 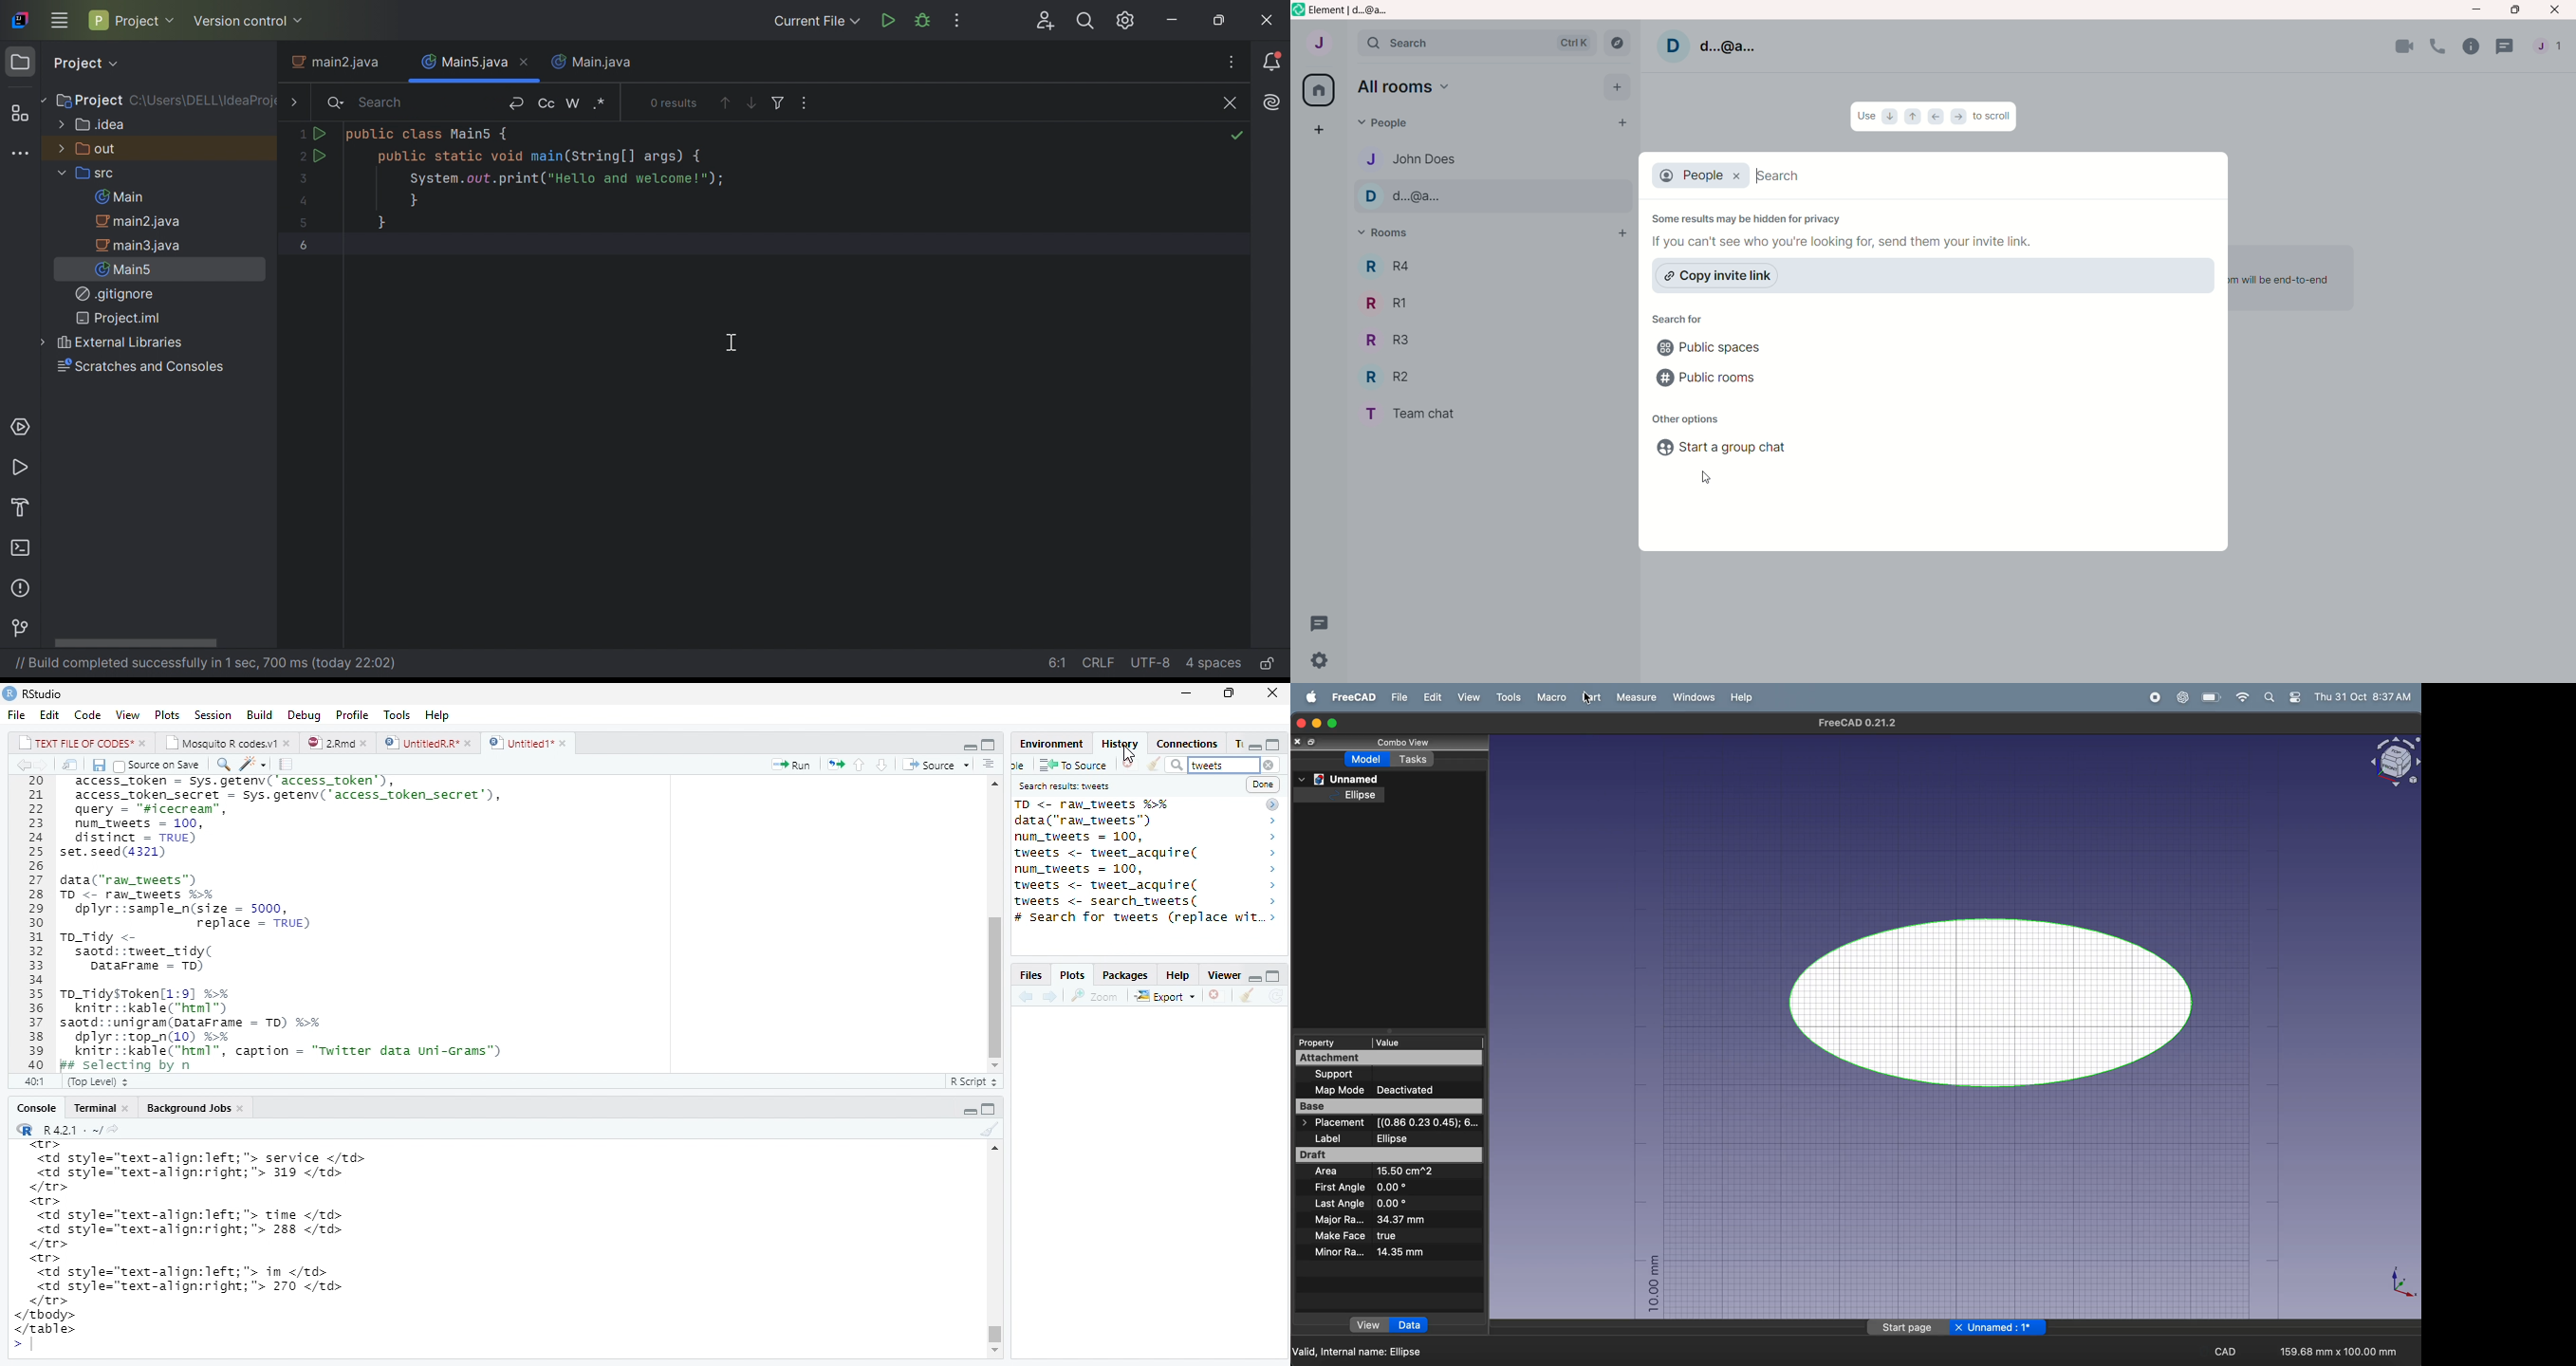 What do you see at coordinates (1119, 742) in the screenshot?
I see `History` at bounding box center [1119, 742].